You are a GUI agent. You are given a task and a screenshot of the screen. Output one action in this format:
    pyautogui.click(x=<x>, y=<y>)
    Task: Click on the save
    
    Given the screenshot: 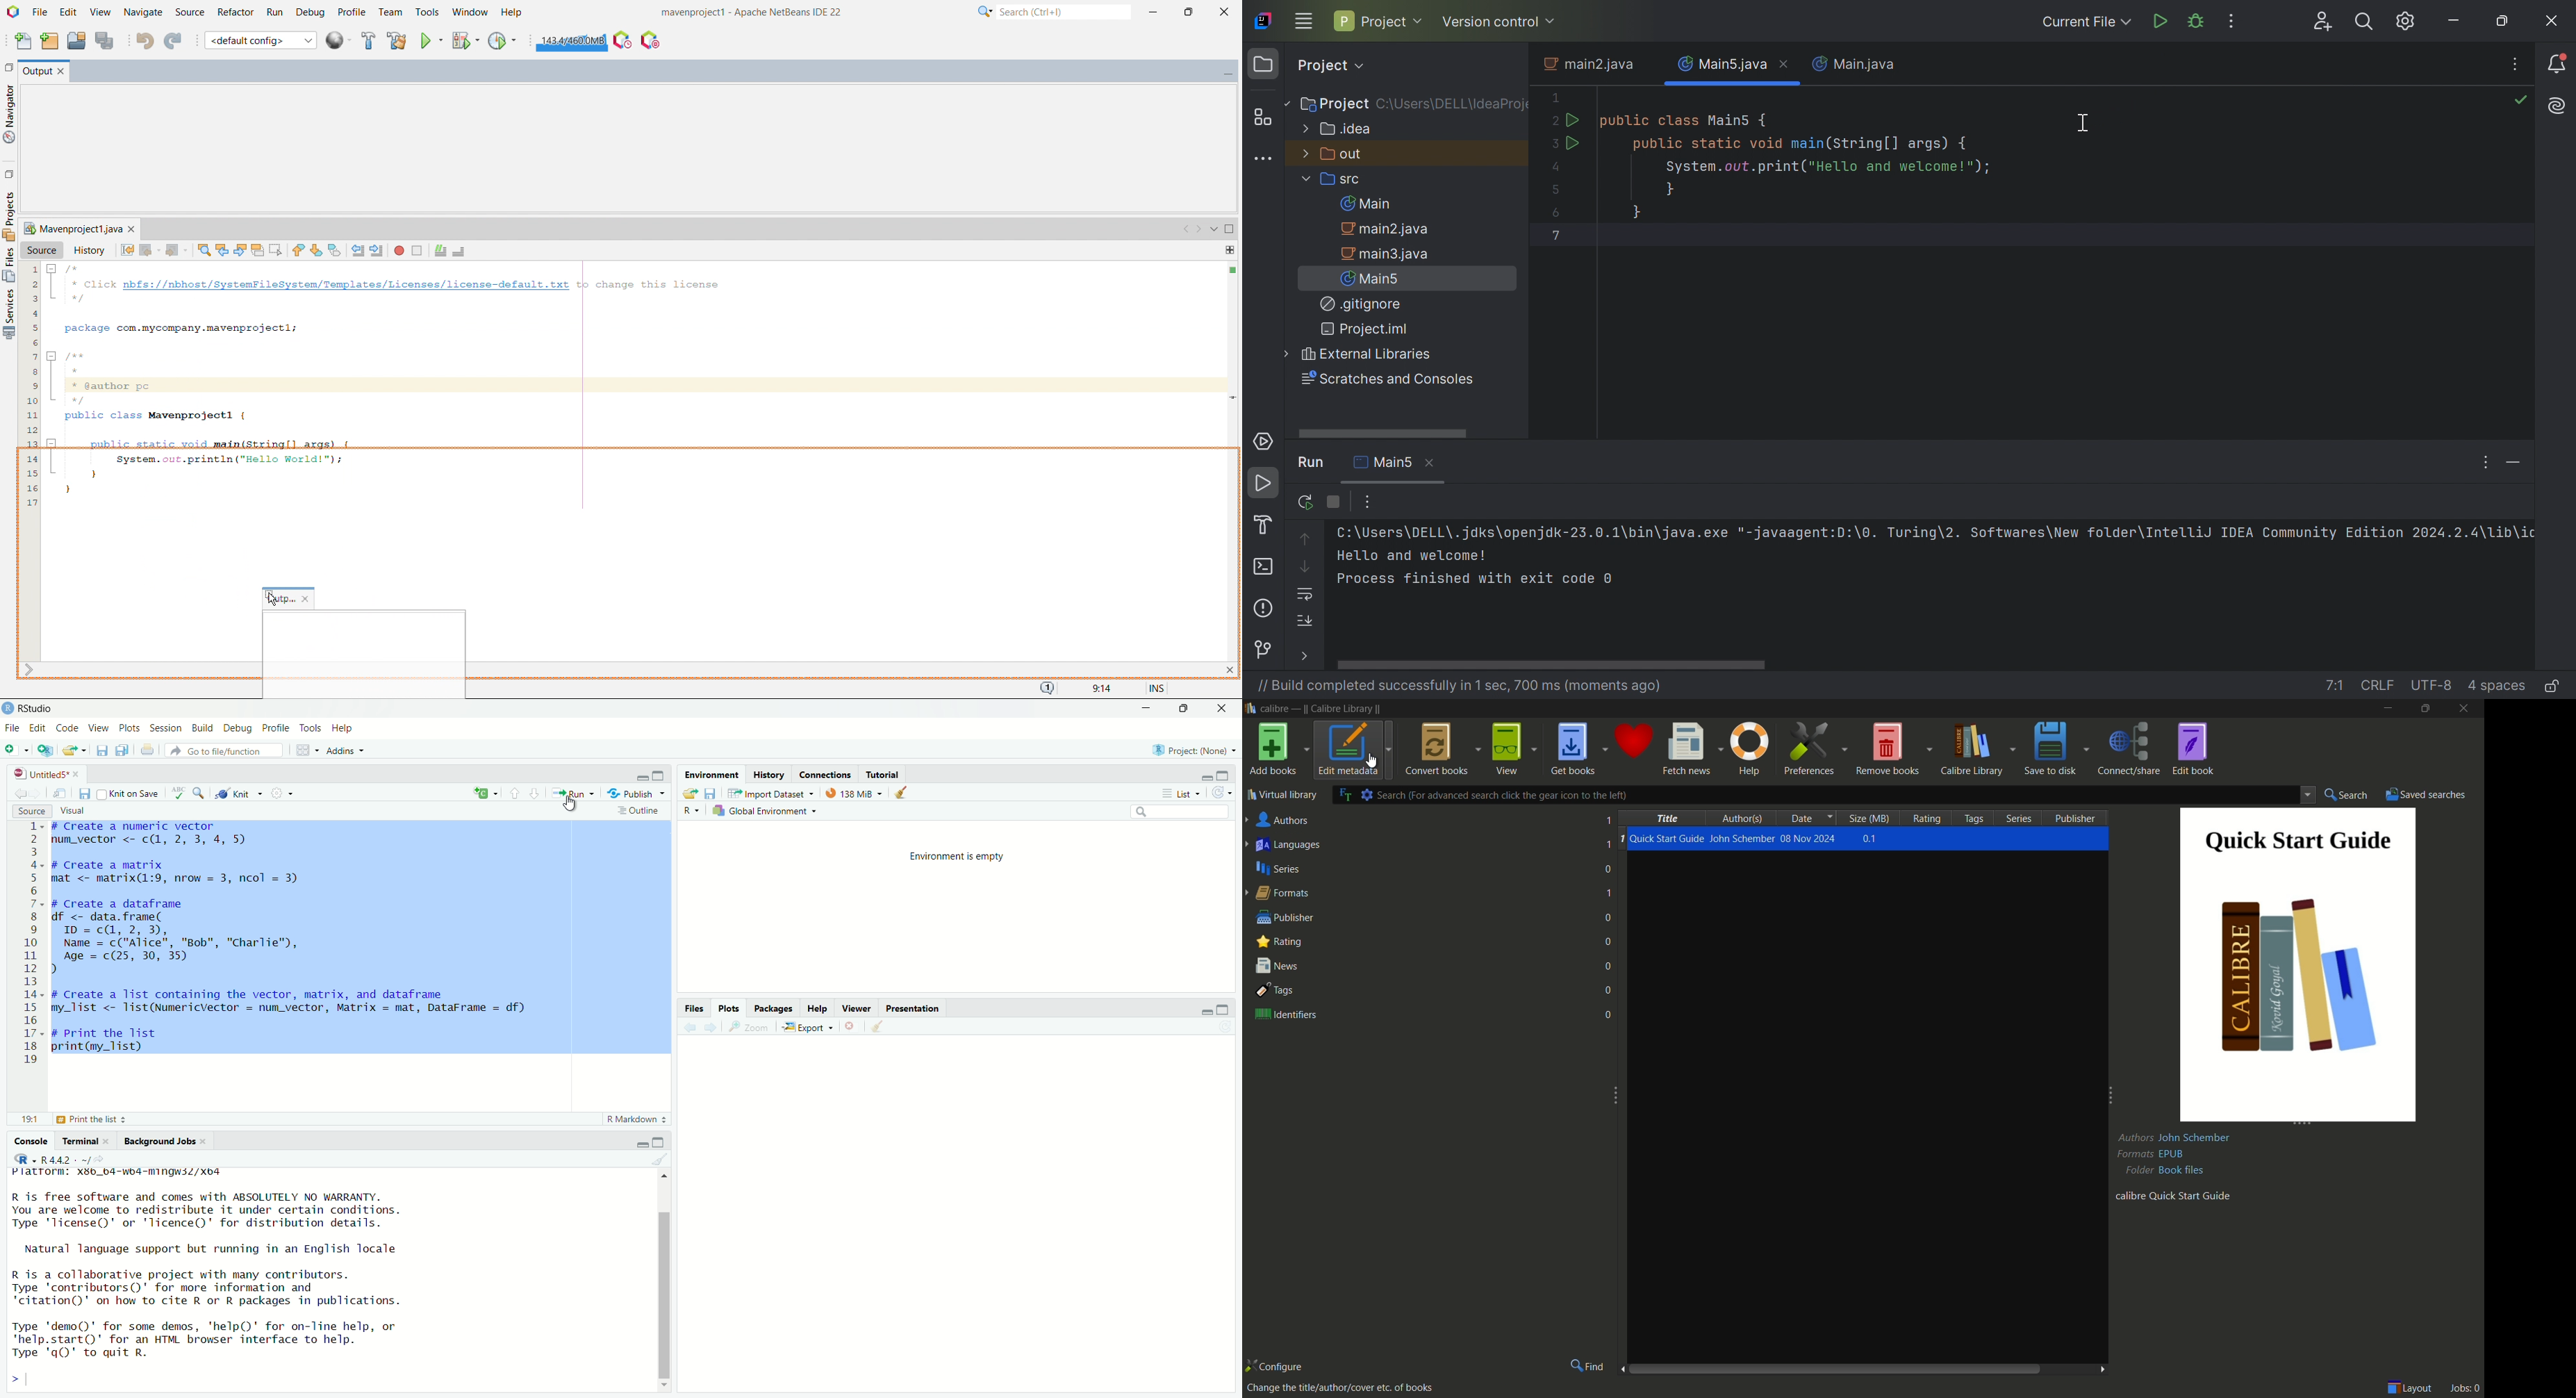 What is the action you would take?
    pyautogui.click(x=85, y=794)
    